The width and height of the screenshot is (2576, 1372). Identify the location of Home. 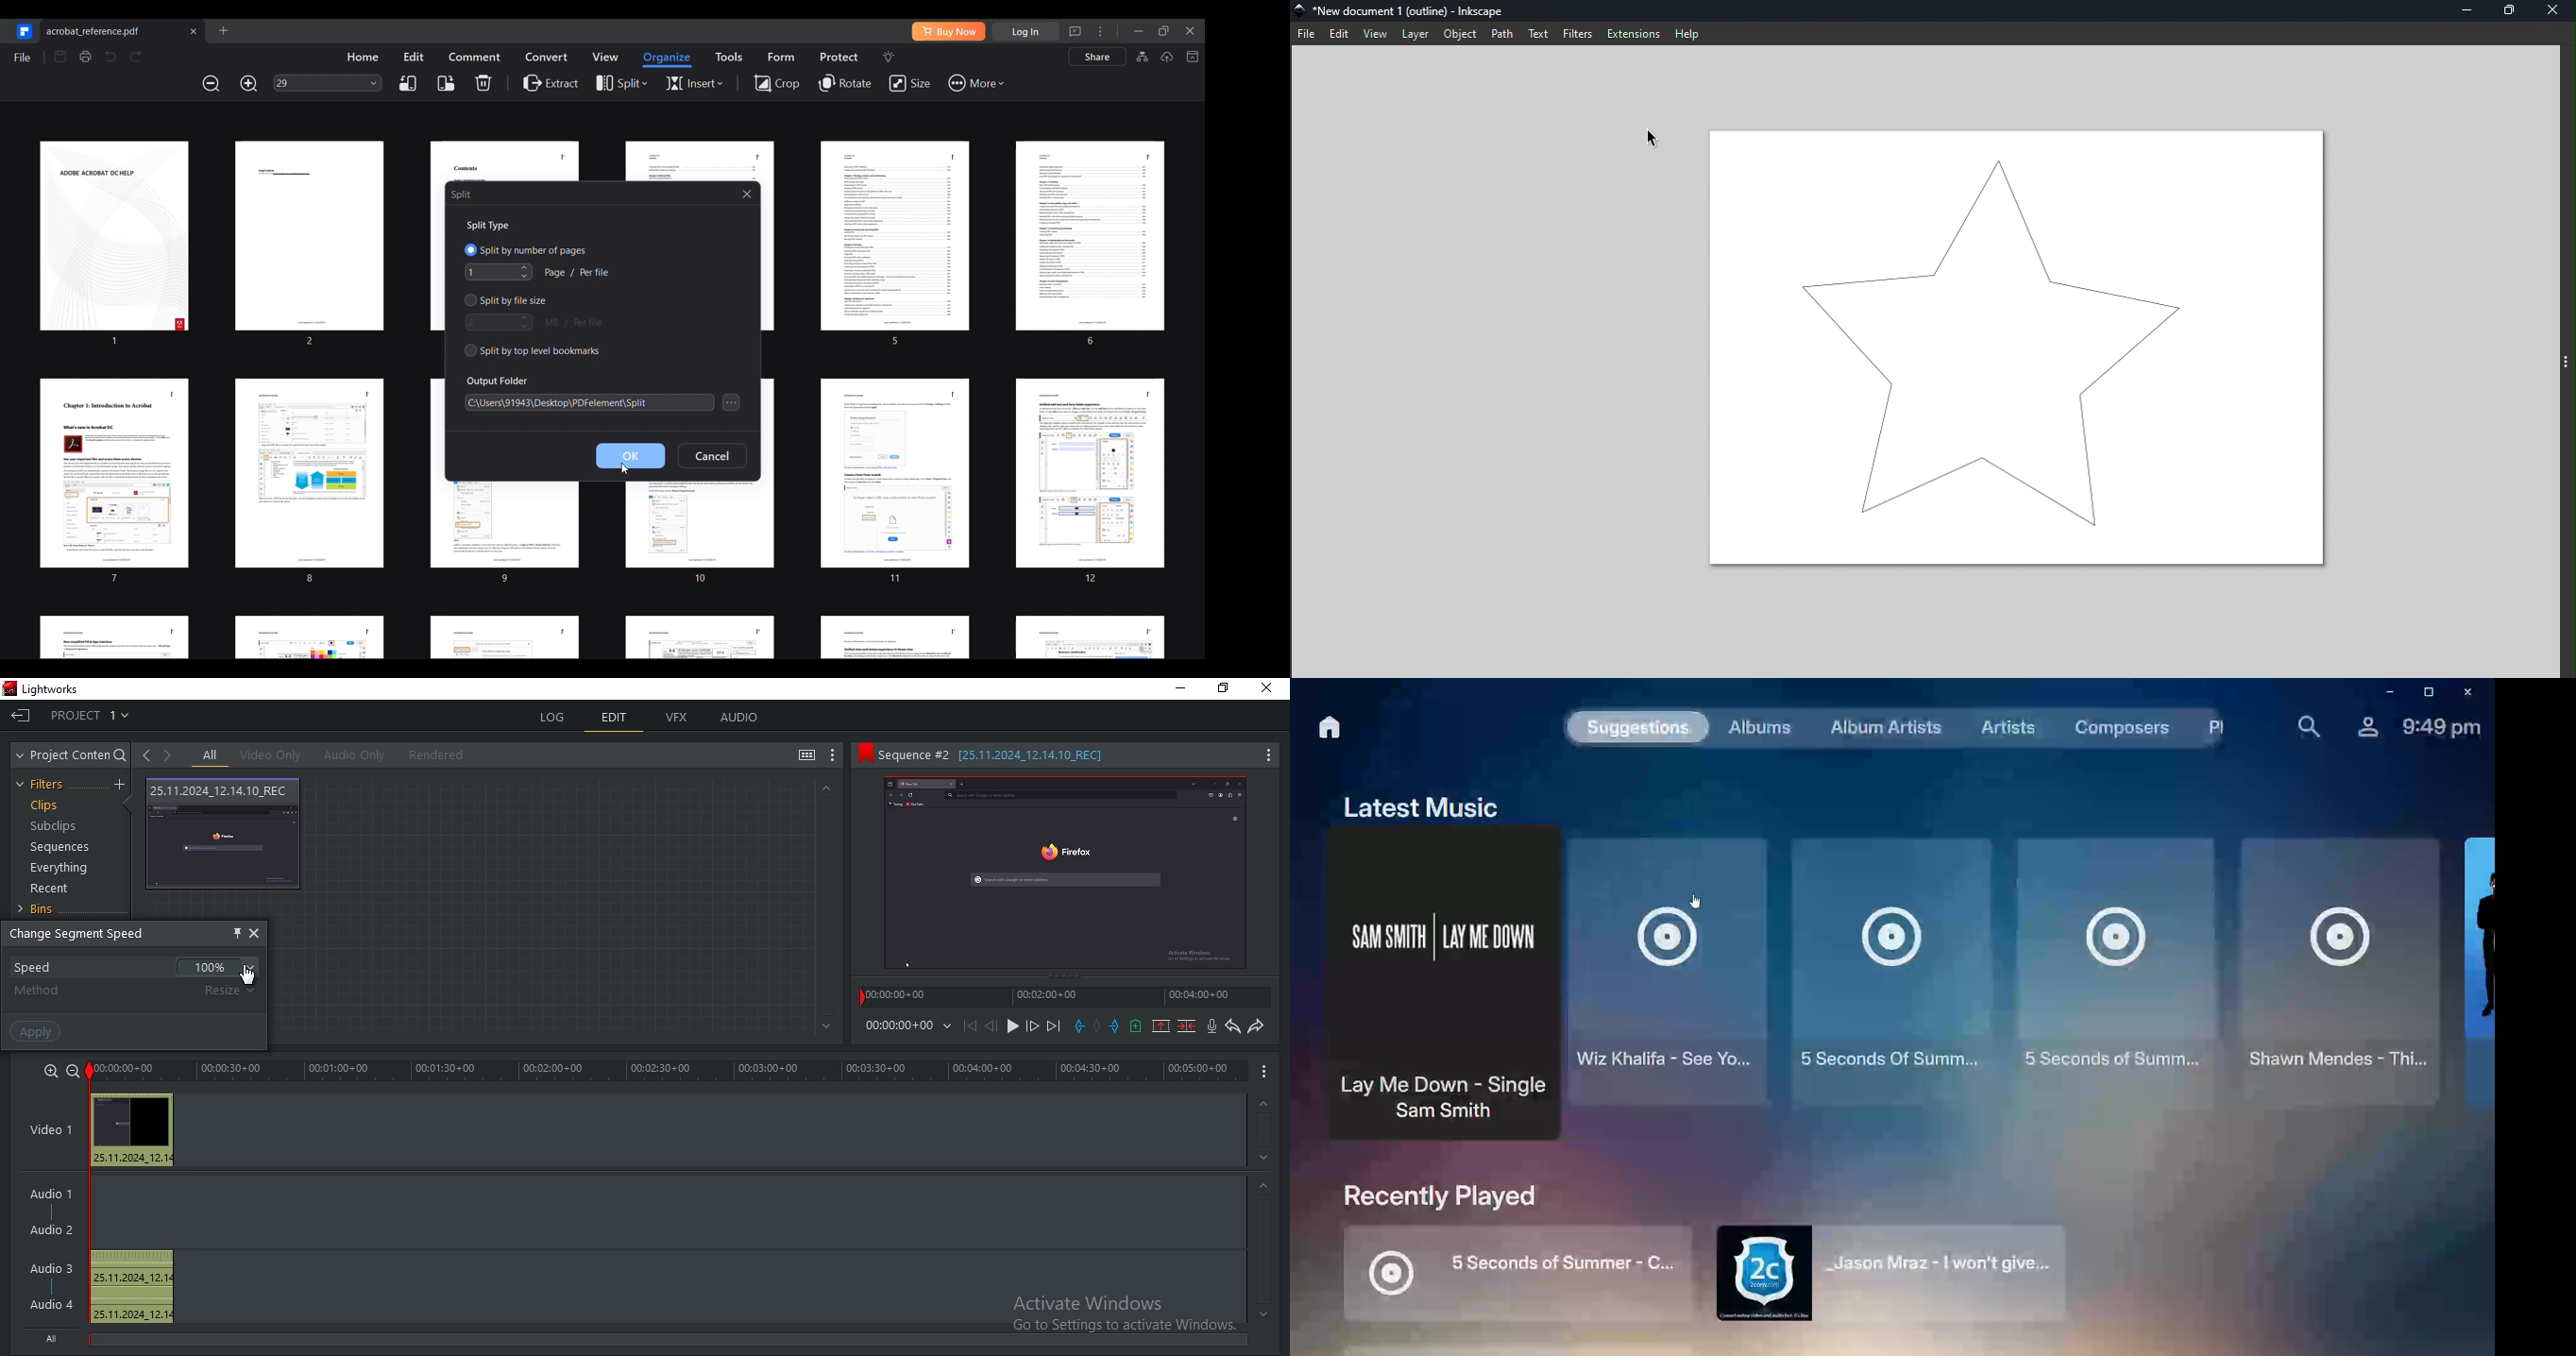
(1321, 727).